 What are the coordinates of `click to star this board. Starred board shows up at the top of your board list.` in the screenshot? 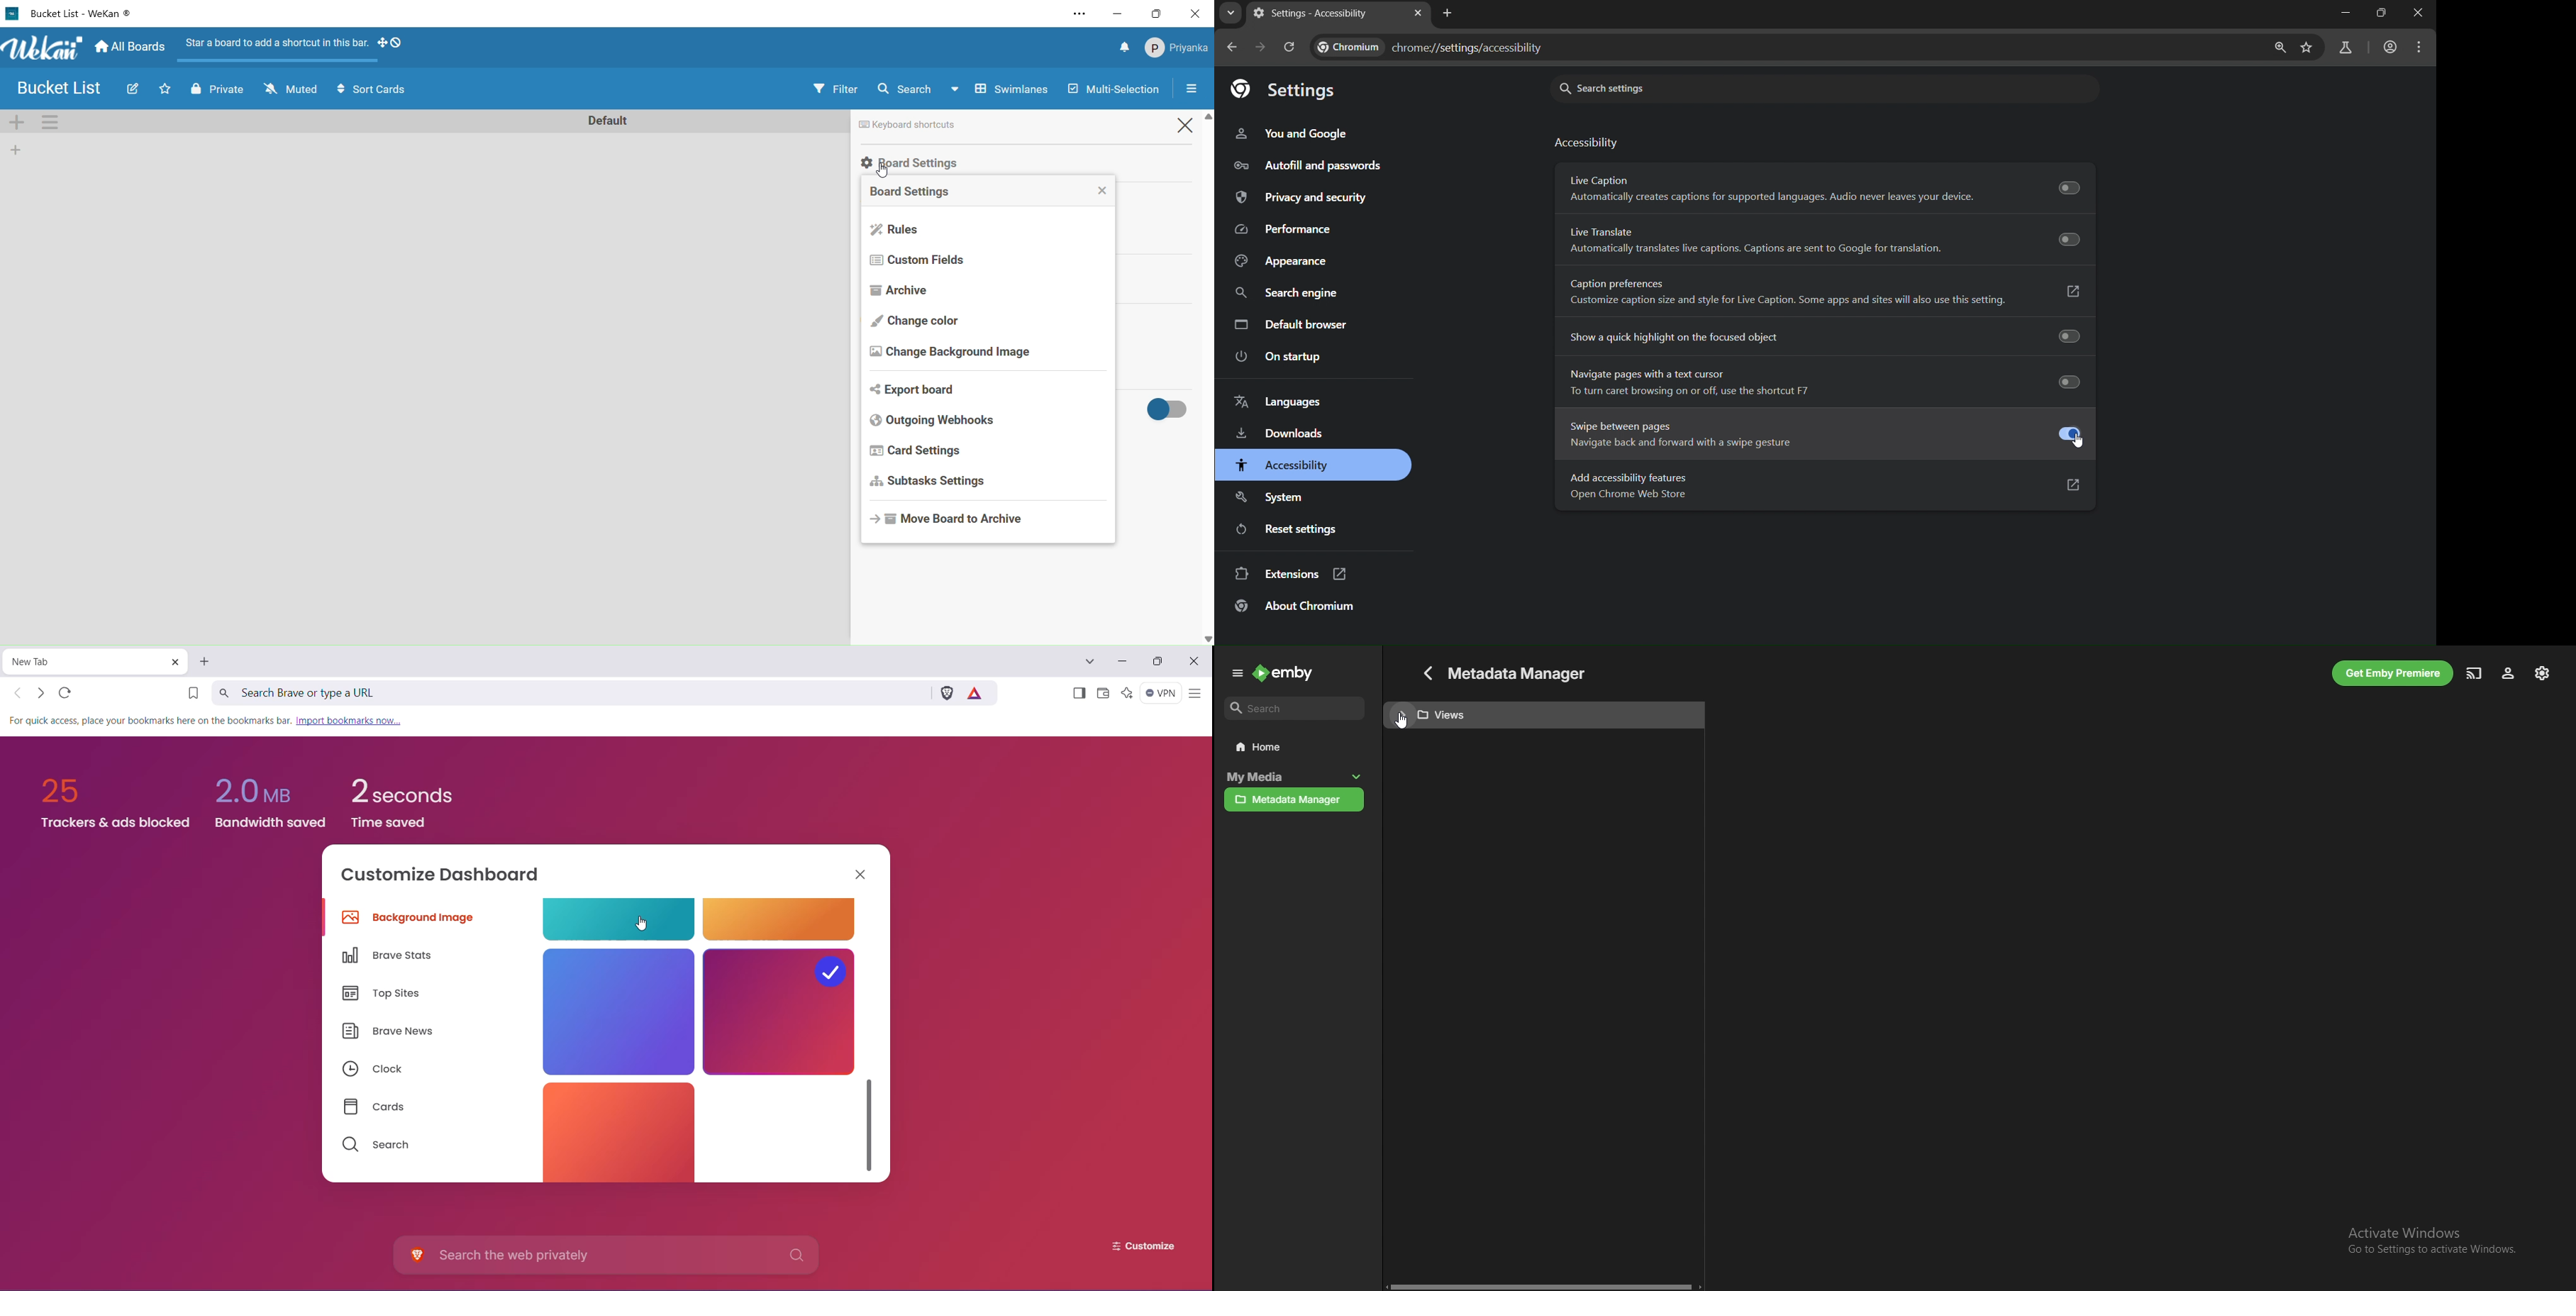 It's located at (165, 89).